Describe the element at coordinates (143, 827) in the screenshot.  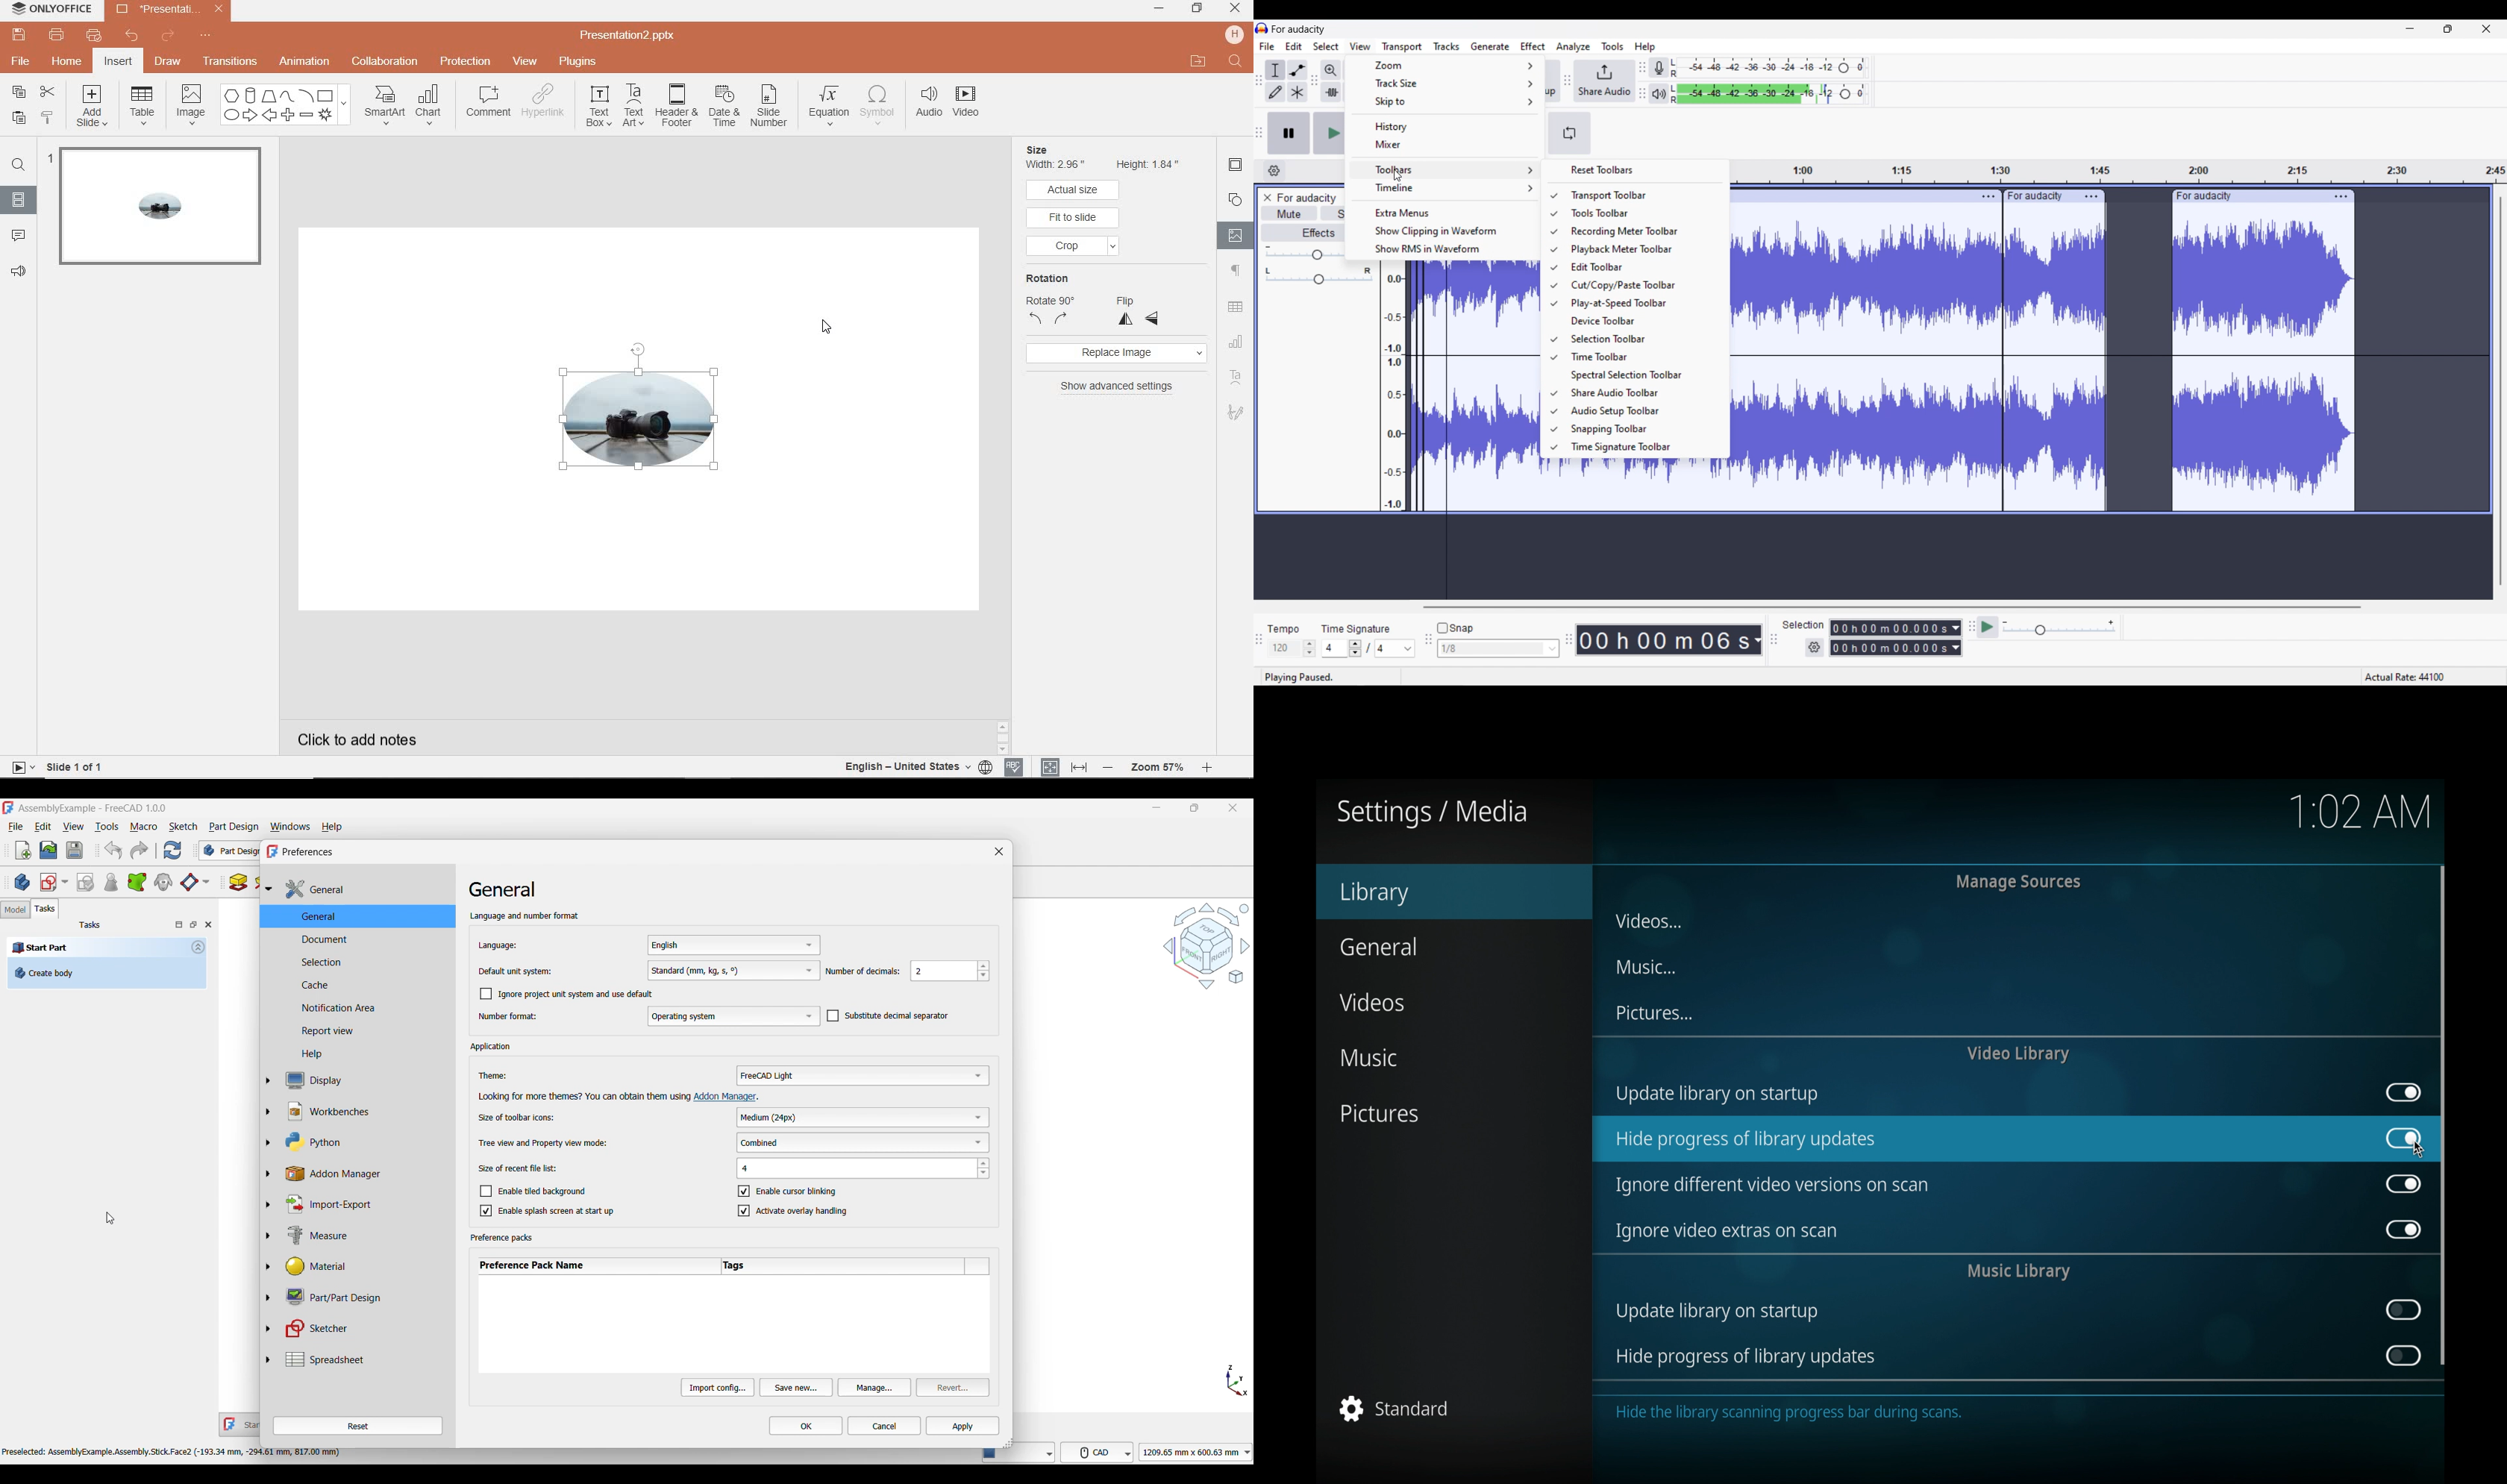
I see `Macro menu` at that location.